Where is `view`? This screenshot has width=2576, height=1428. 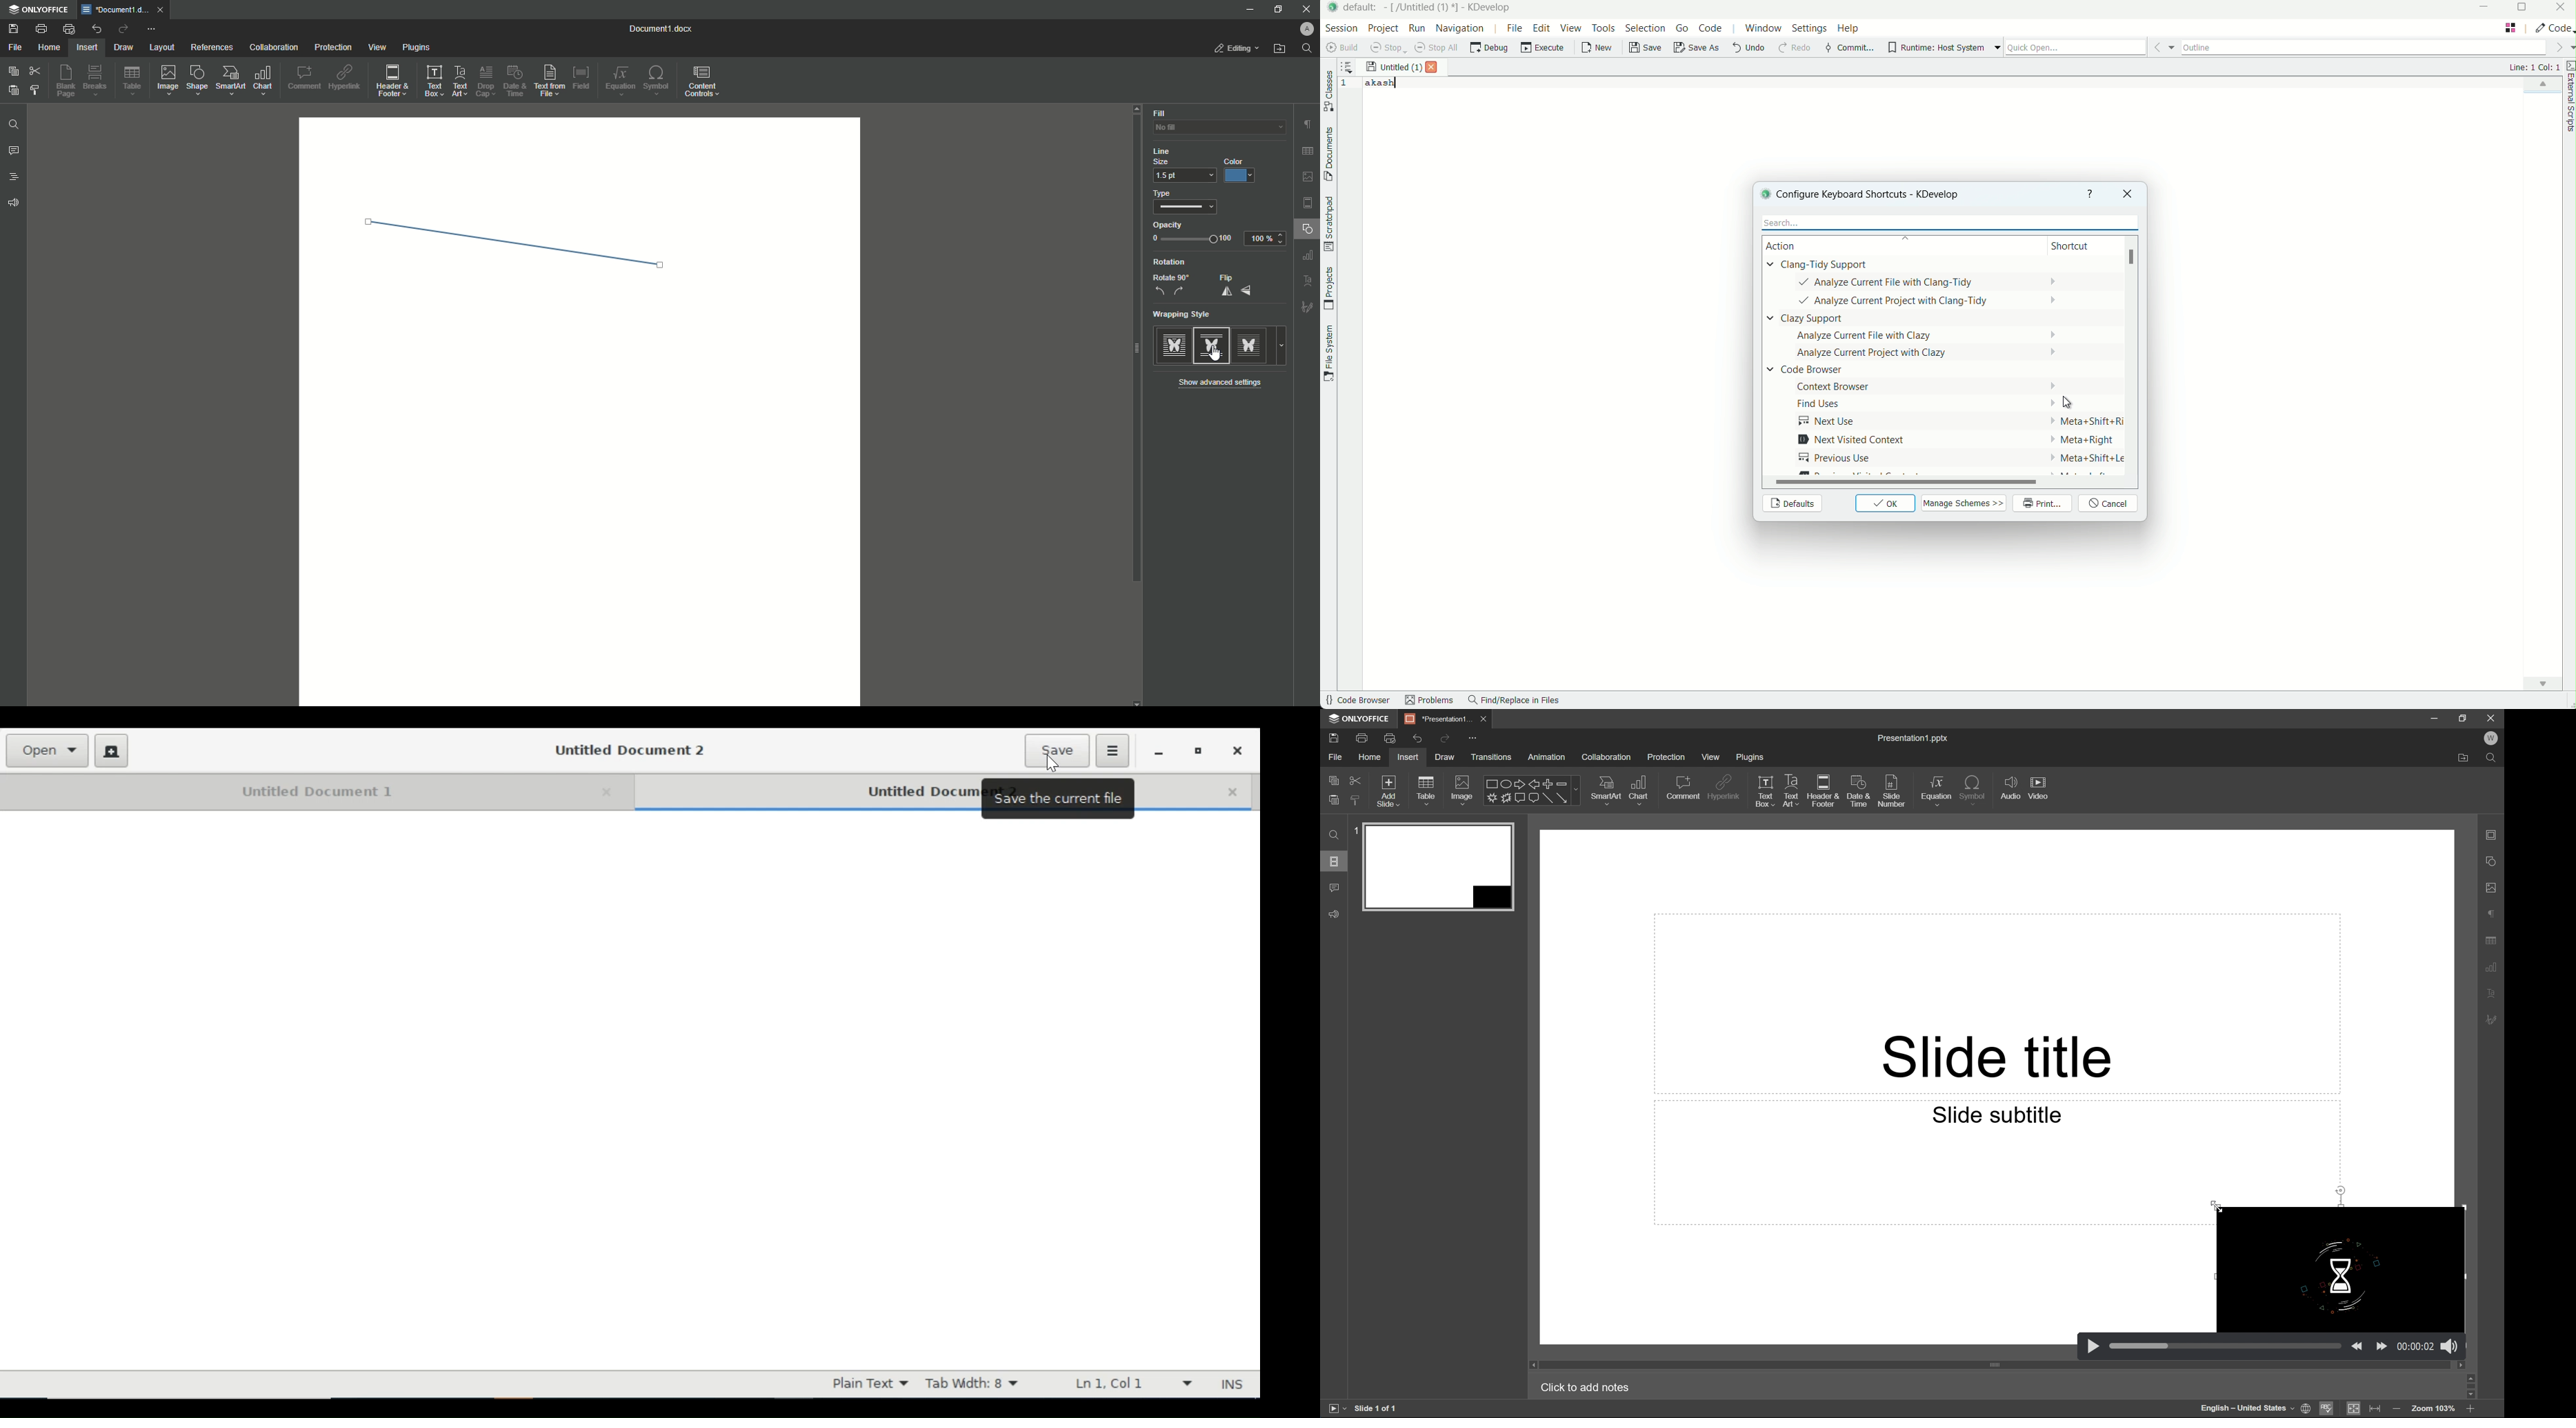 view is located at coordinates (1714, 756).